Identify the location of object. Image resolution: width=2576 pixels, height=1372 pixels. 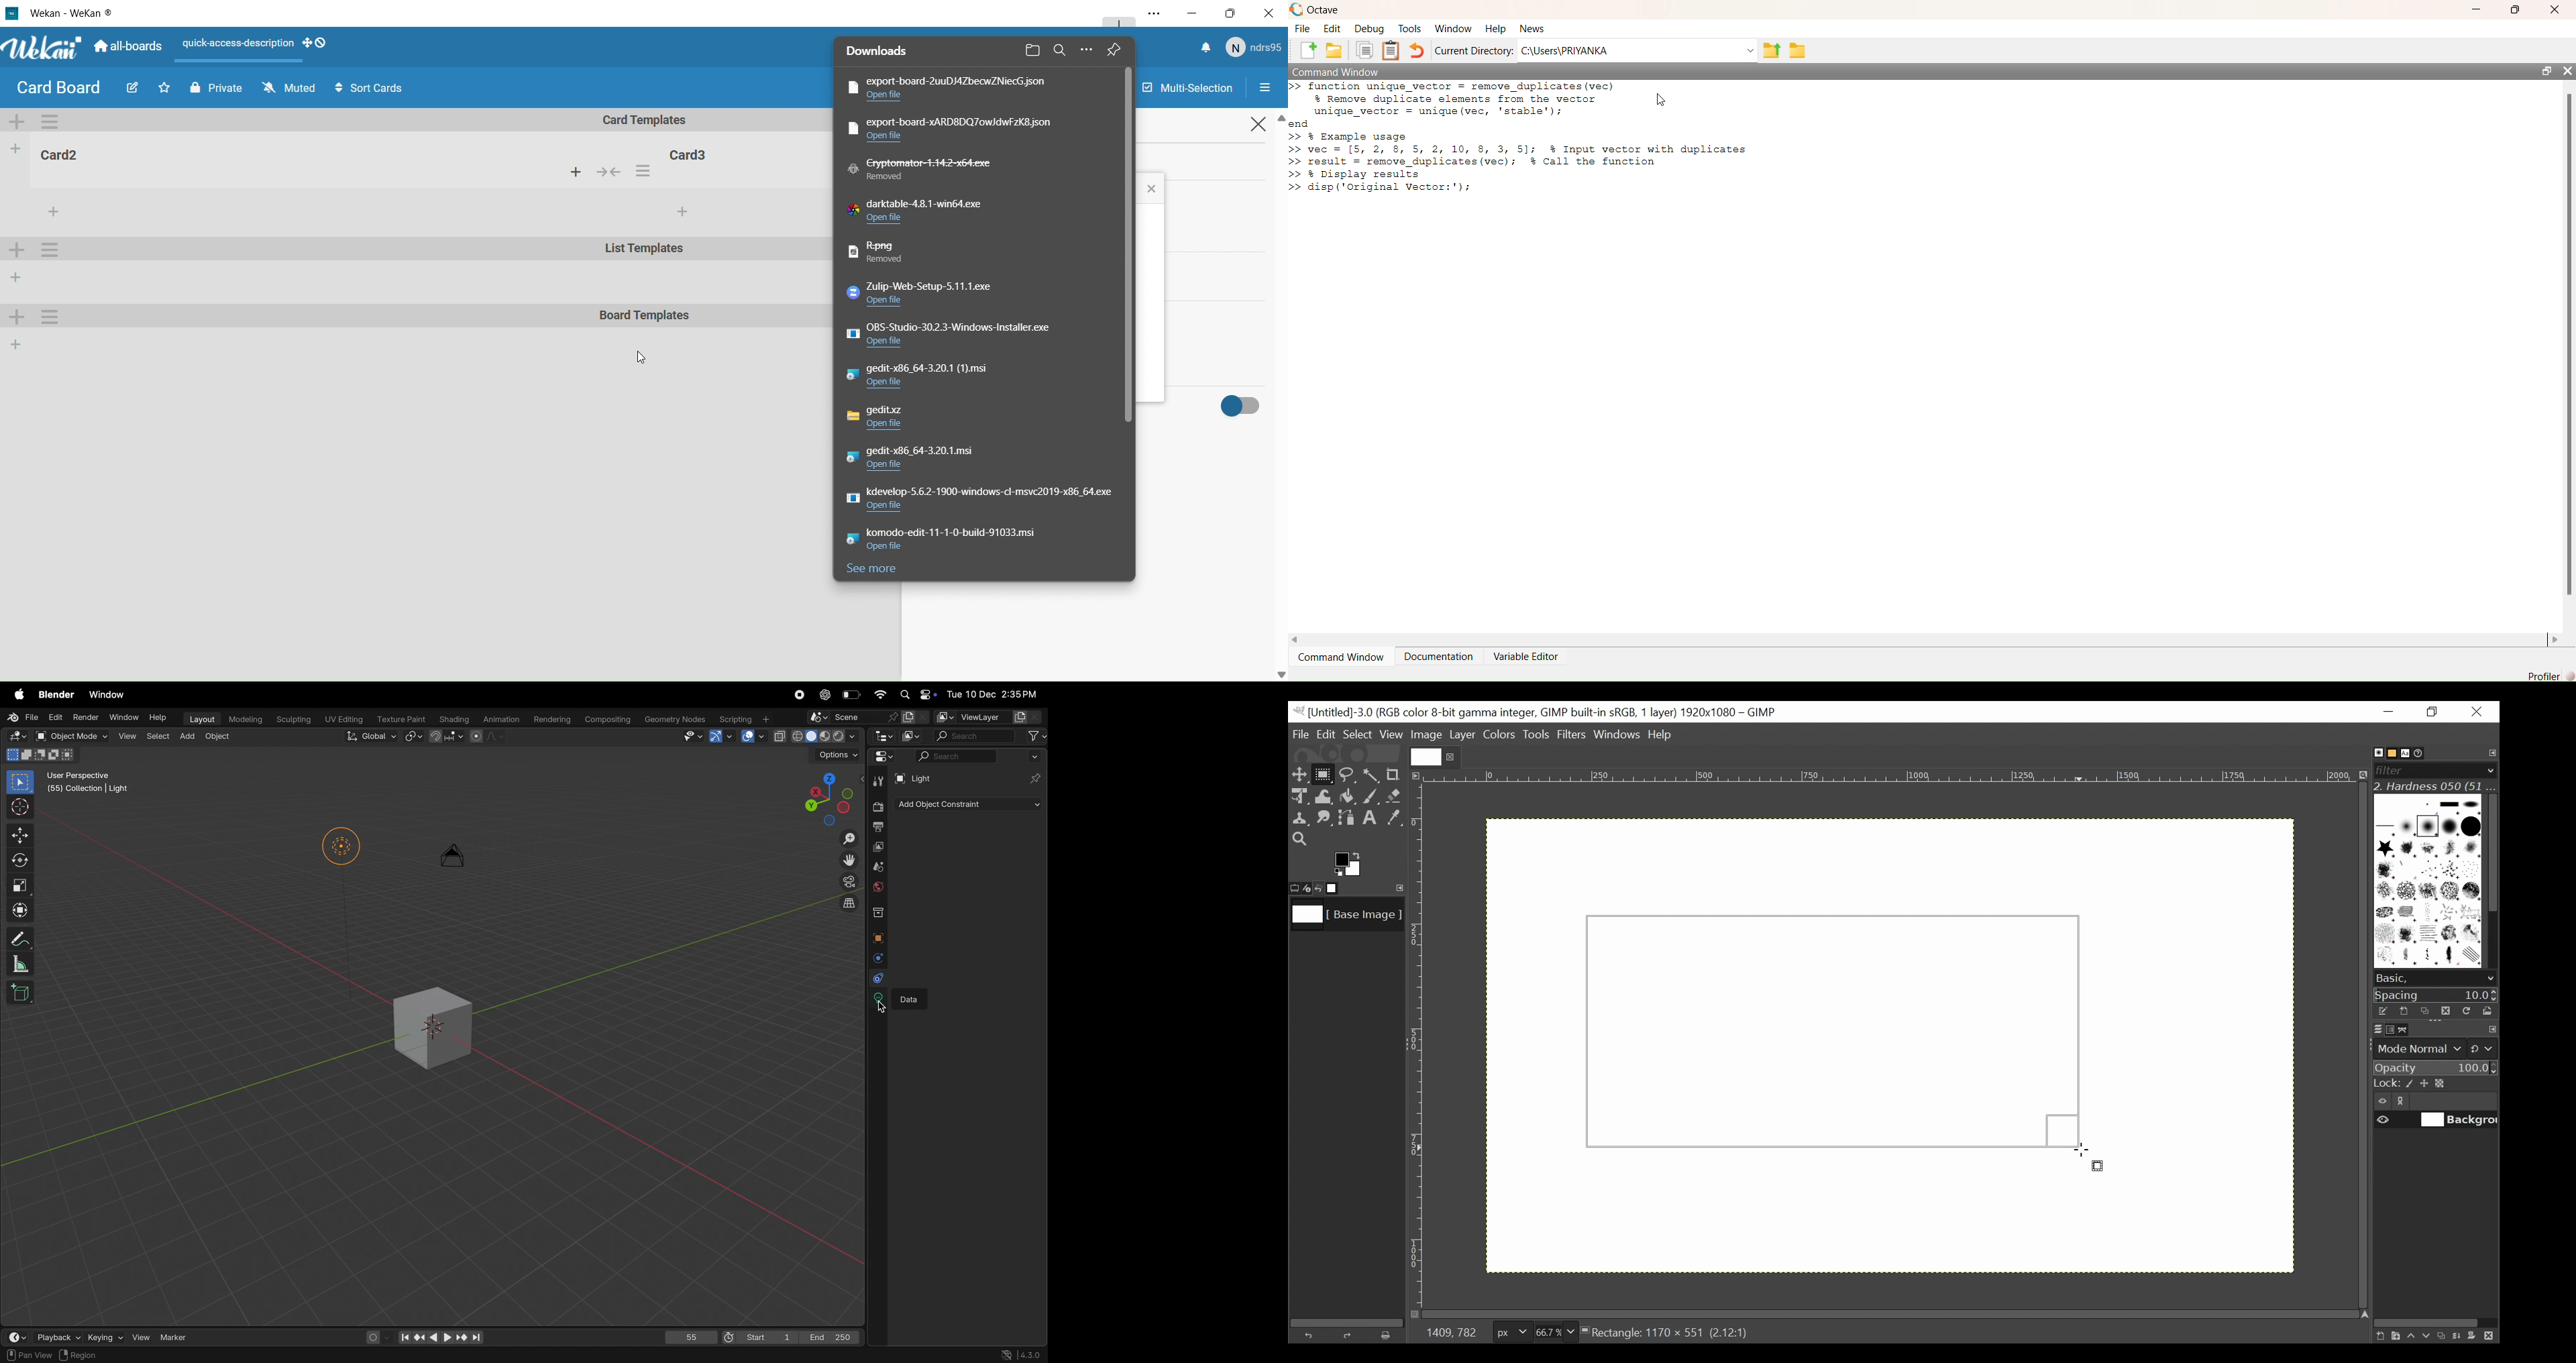
(880, 936).